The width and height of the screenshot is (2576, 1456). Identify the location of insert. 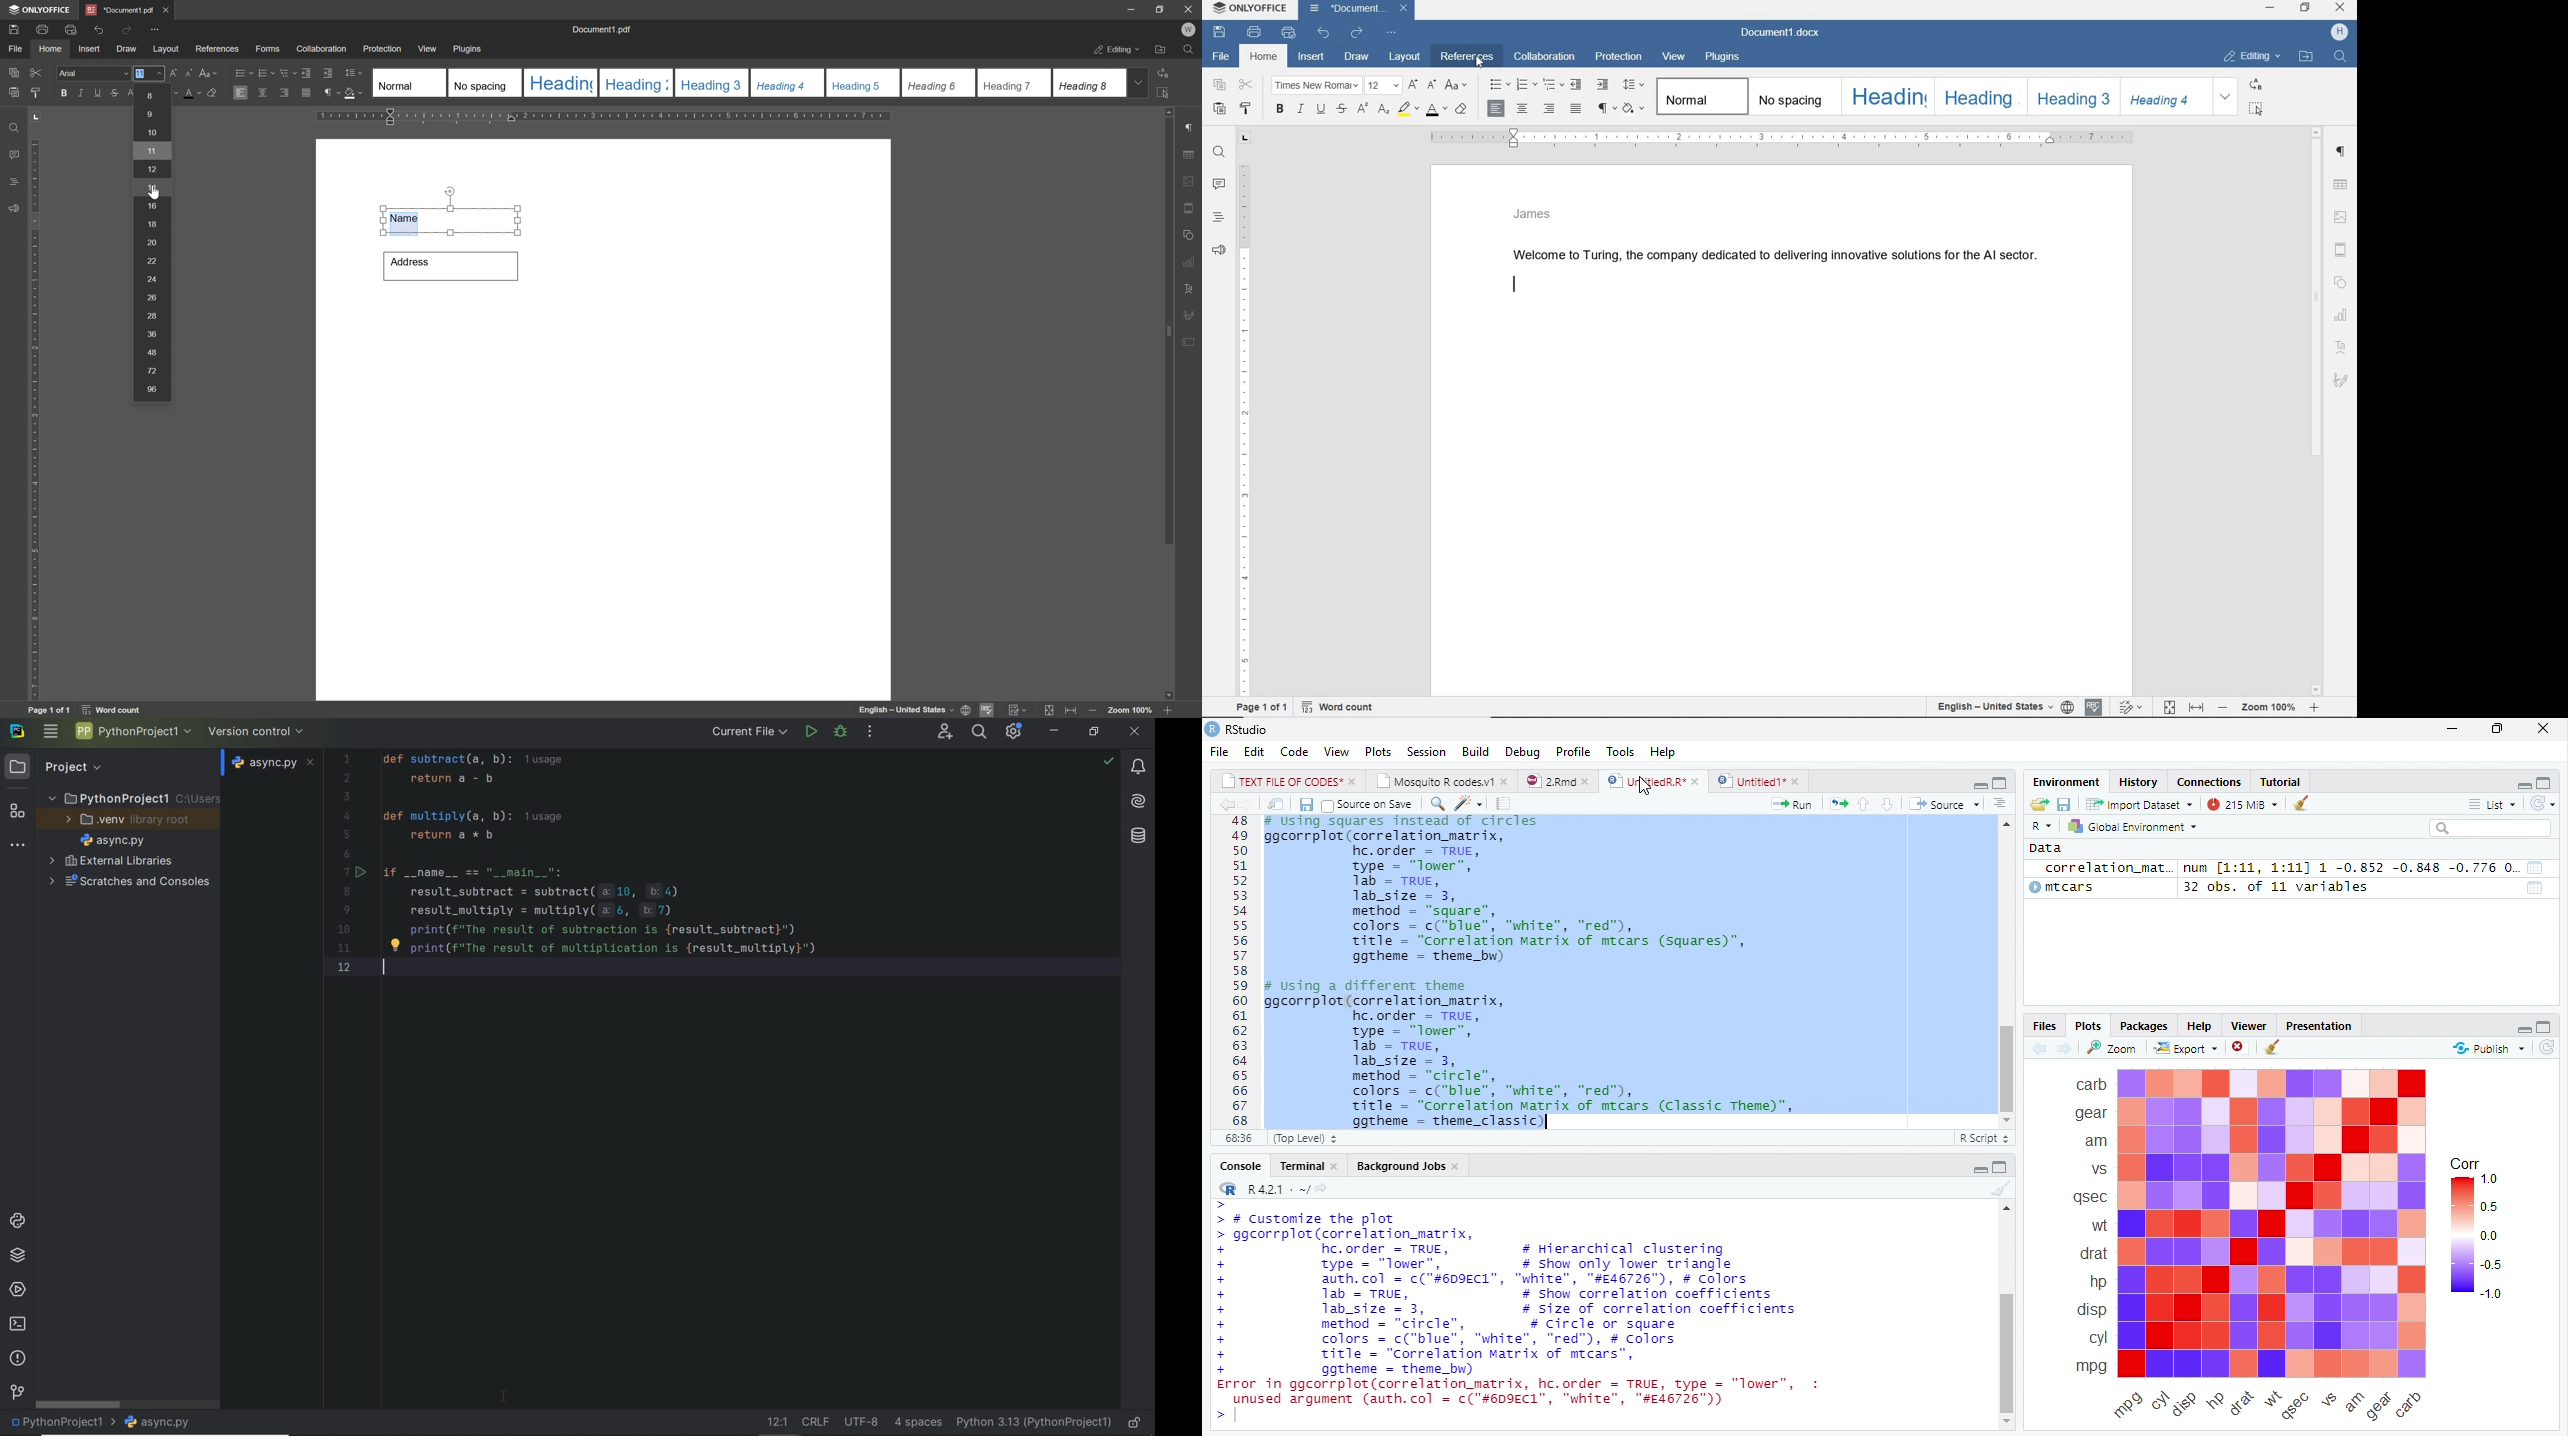
(89, 49).